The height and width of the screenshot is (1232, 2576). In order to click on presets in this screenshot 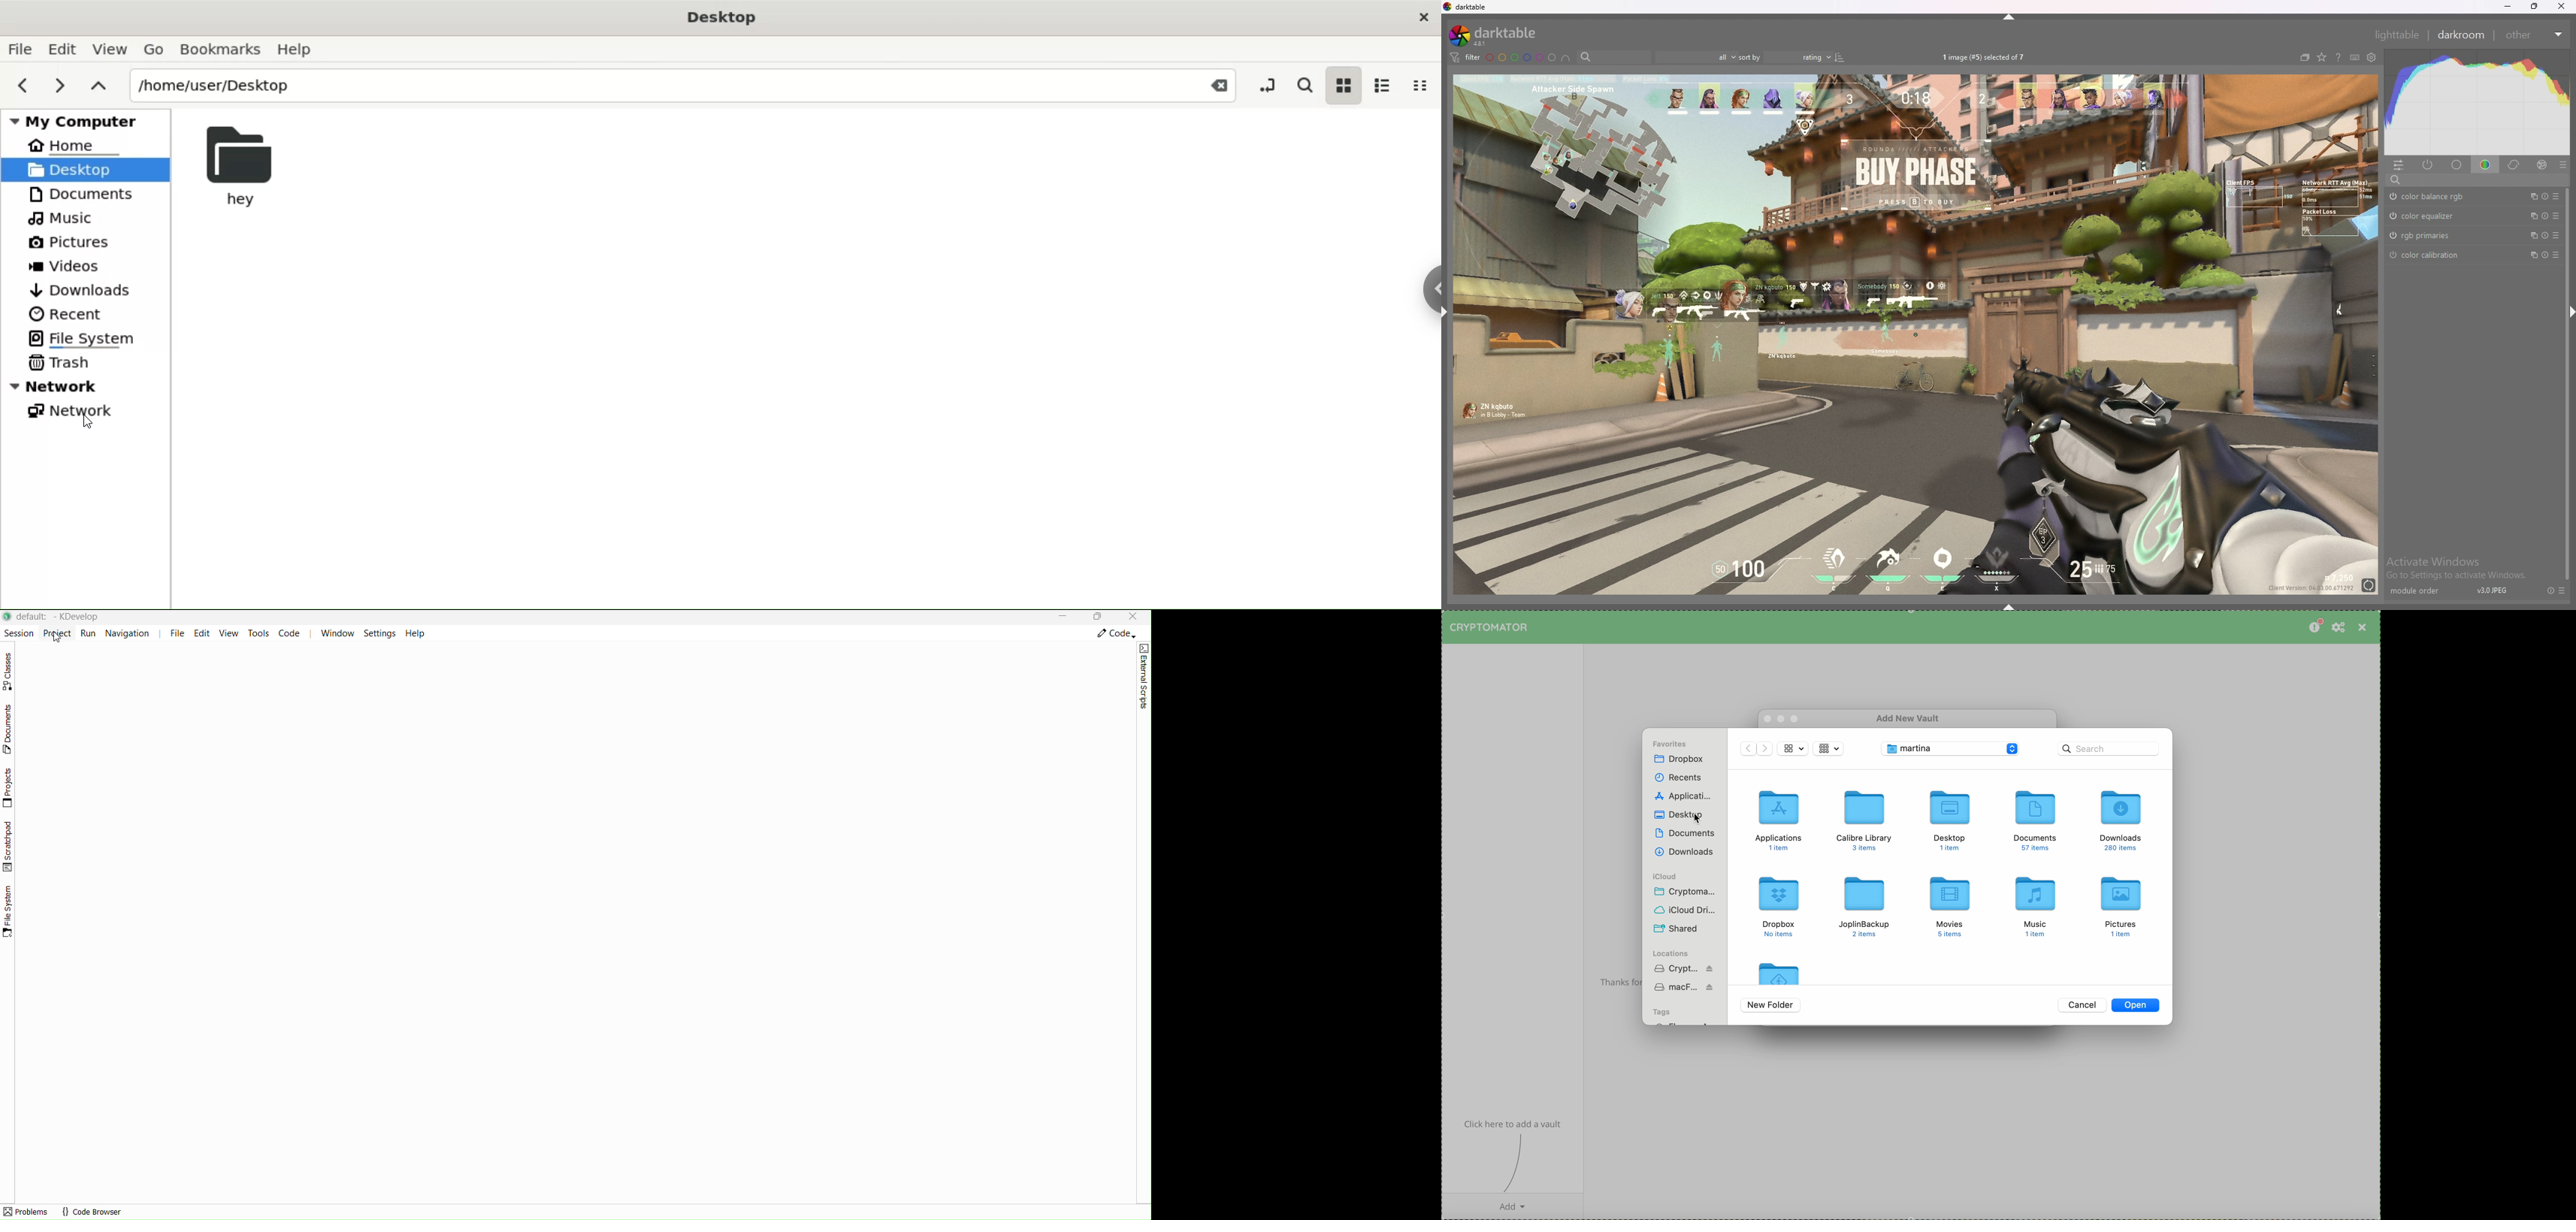, I will do `click(2564, 165)`.